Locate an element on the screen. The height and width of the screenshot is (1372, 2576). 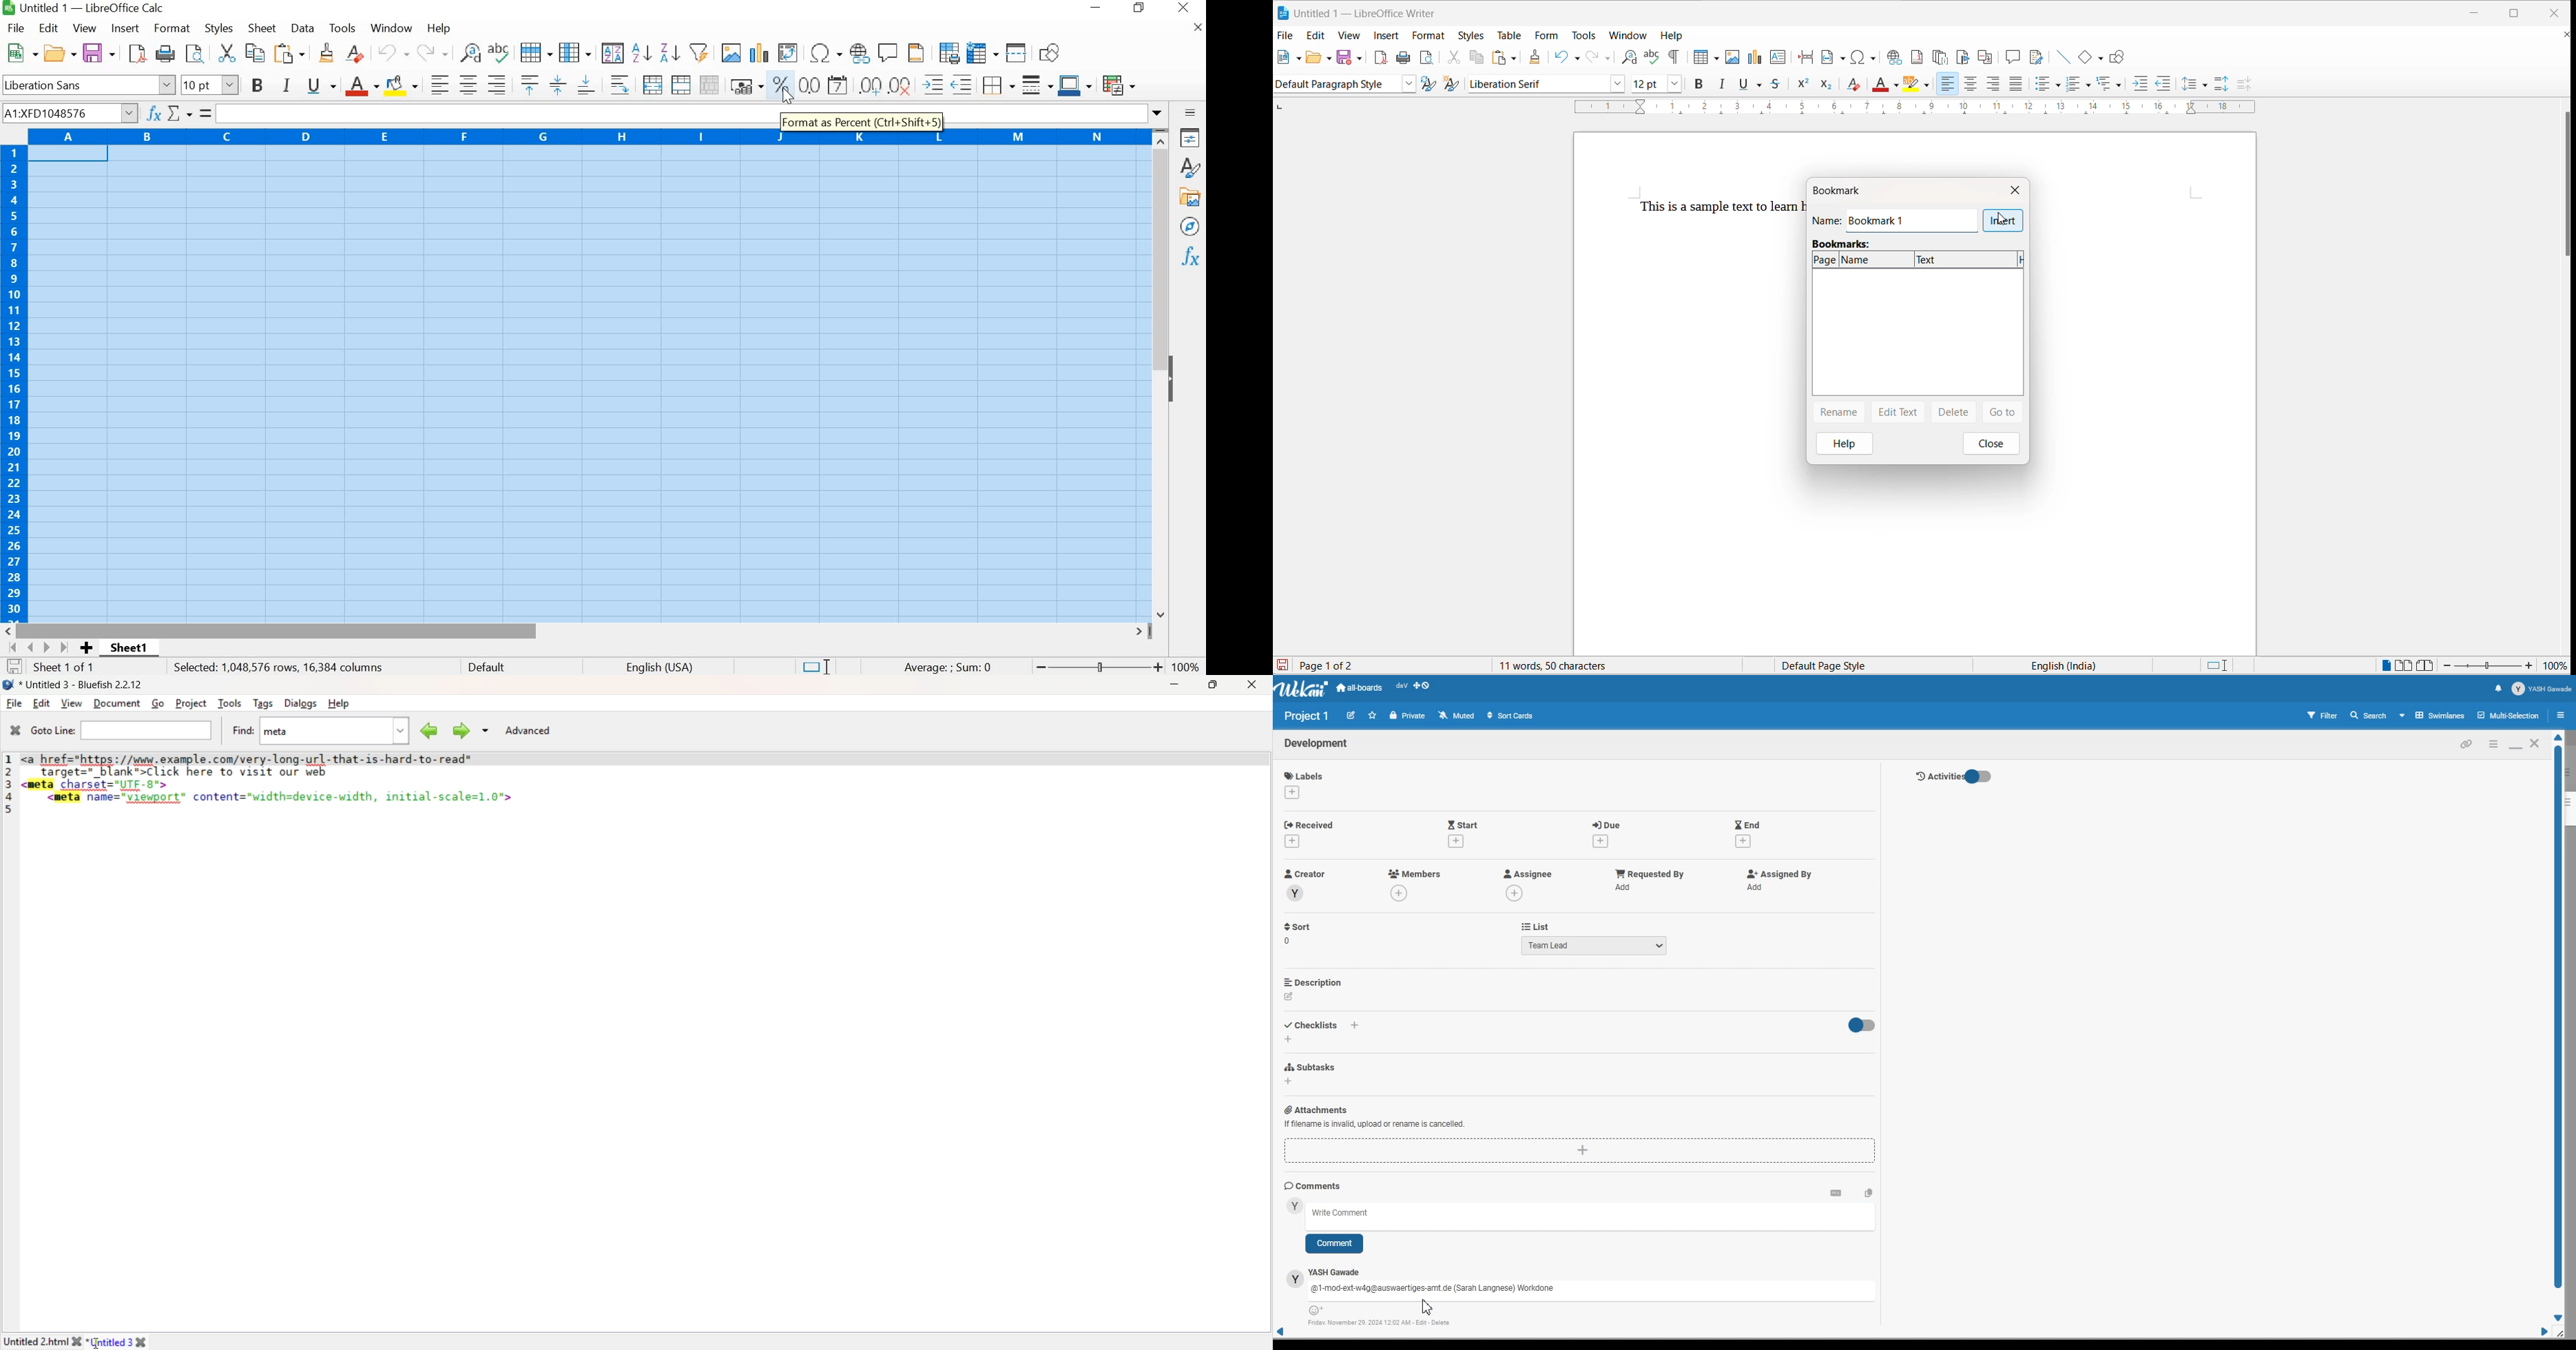
Merge and Center is located at coordinates (654, 85).